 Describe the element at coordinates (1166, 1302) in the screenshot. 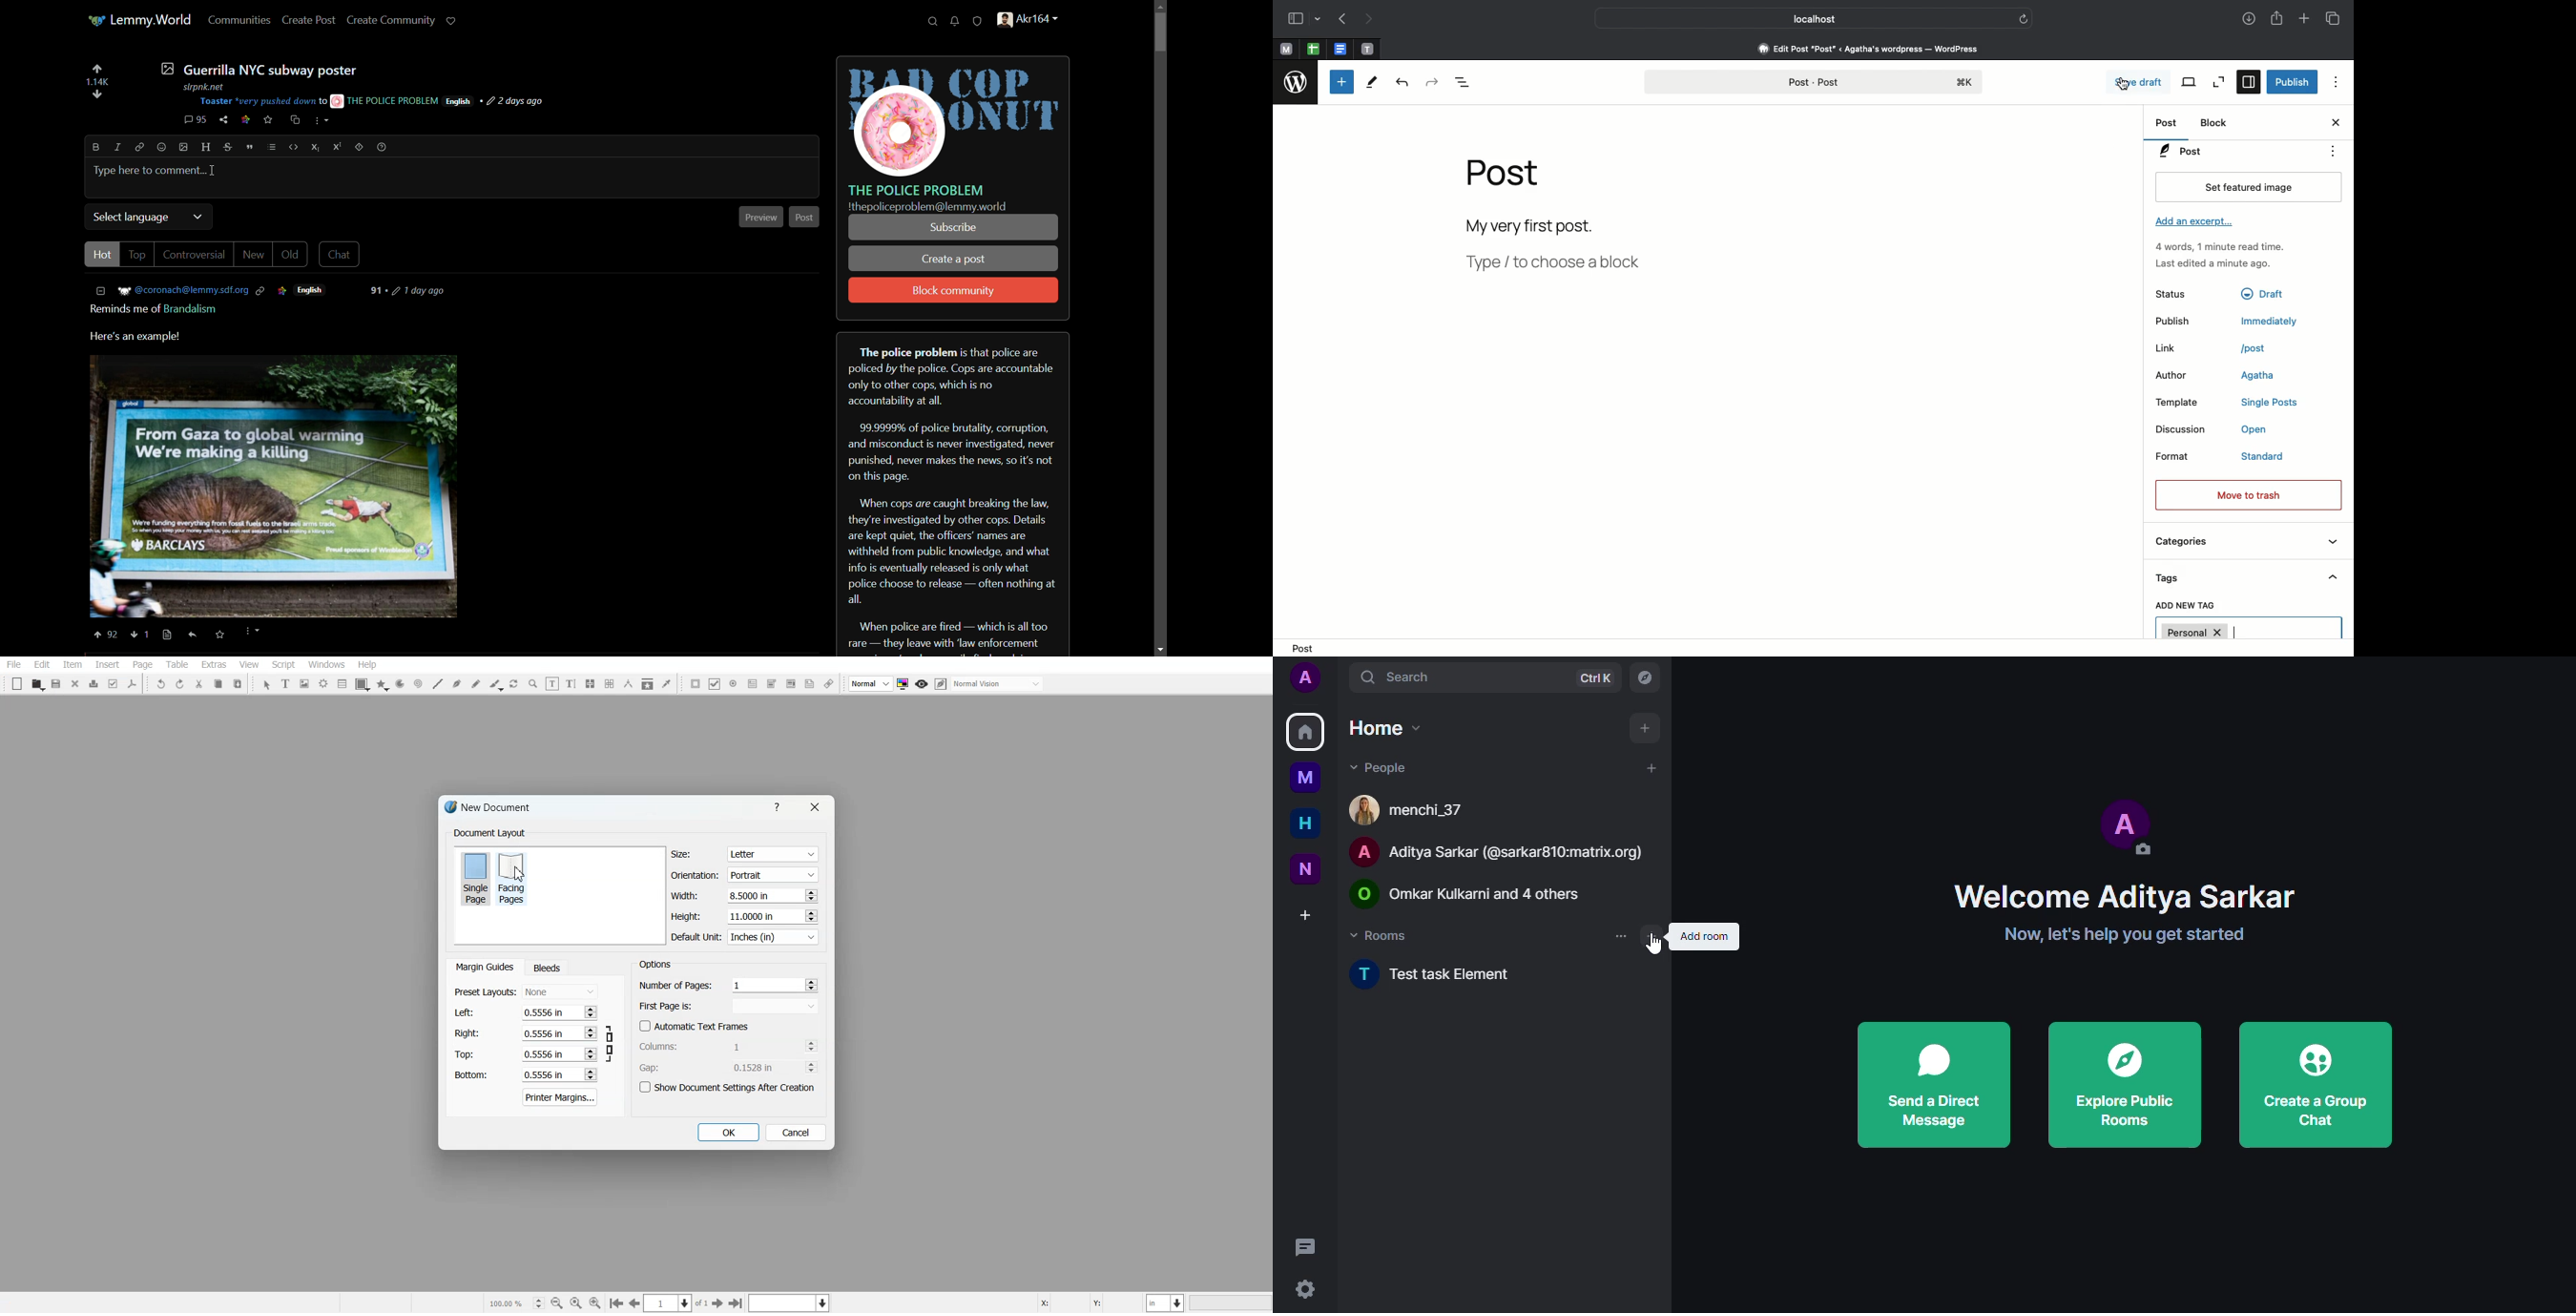

I see `Measurement in Inches` at that location.